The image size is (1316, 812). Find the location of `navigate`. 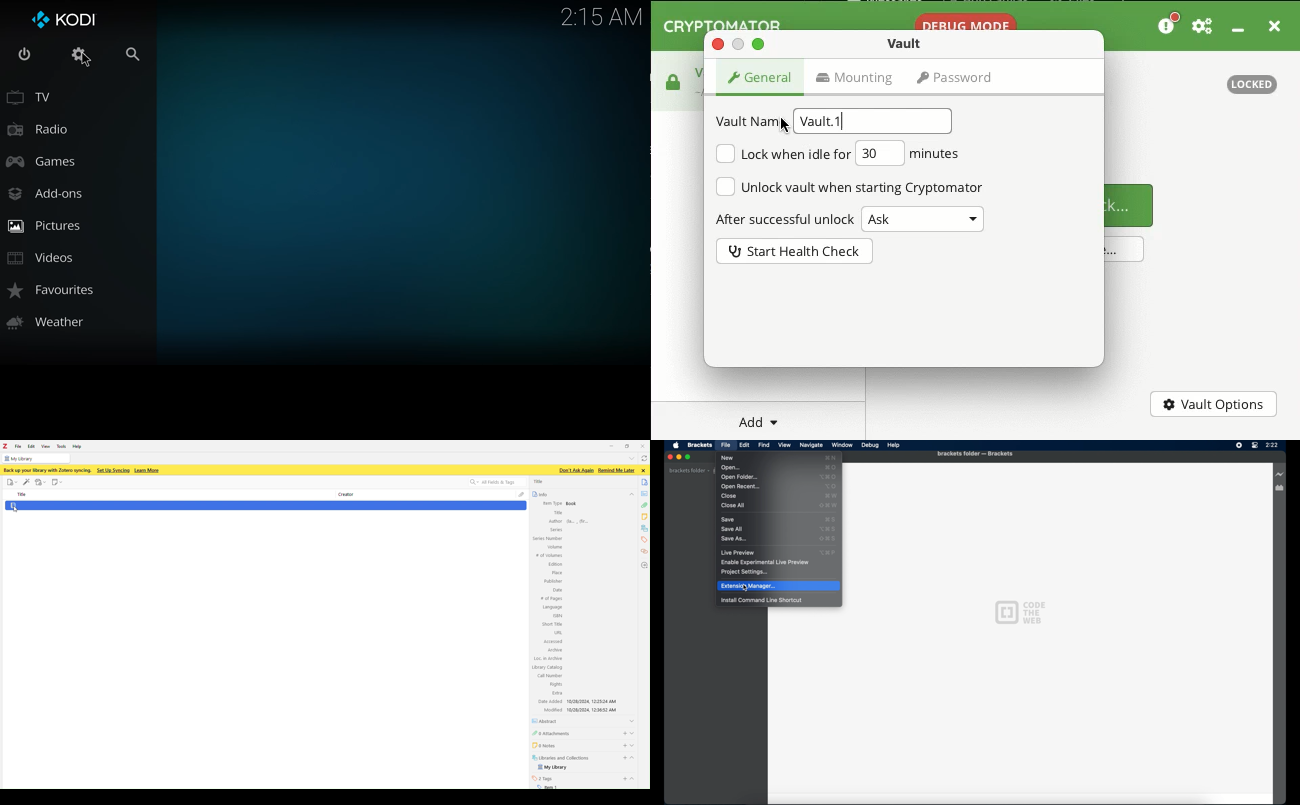

navigate is located at coordinates (811, 445).